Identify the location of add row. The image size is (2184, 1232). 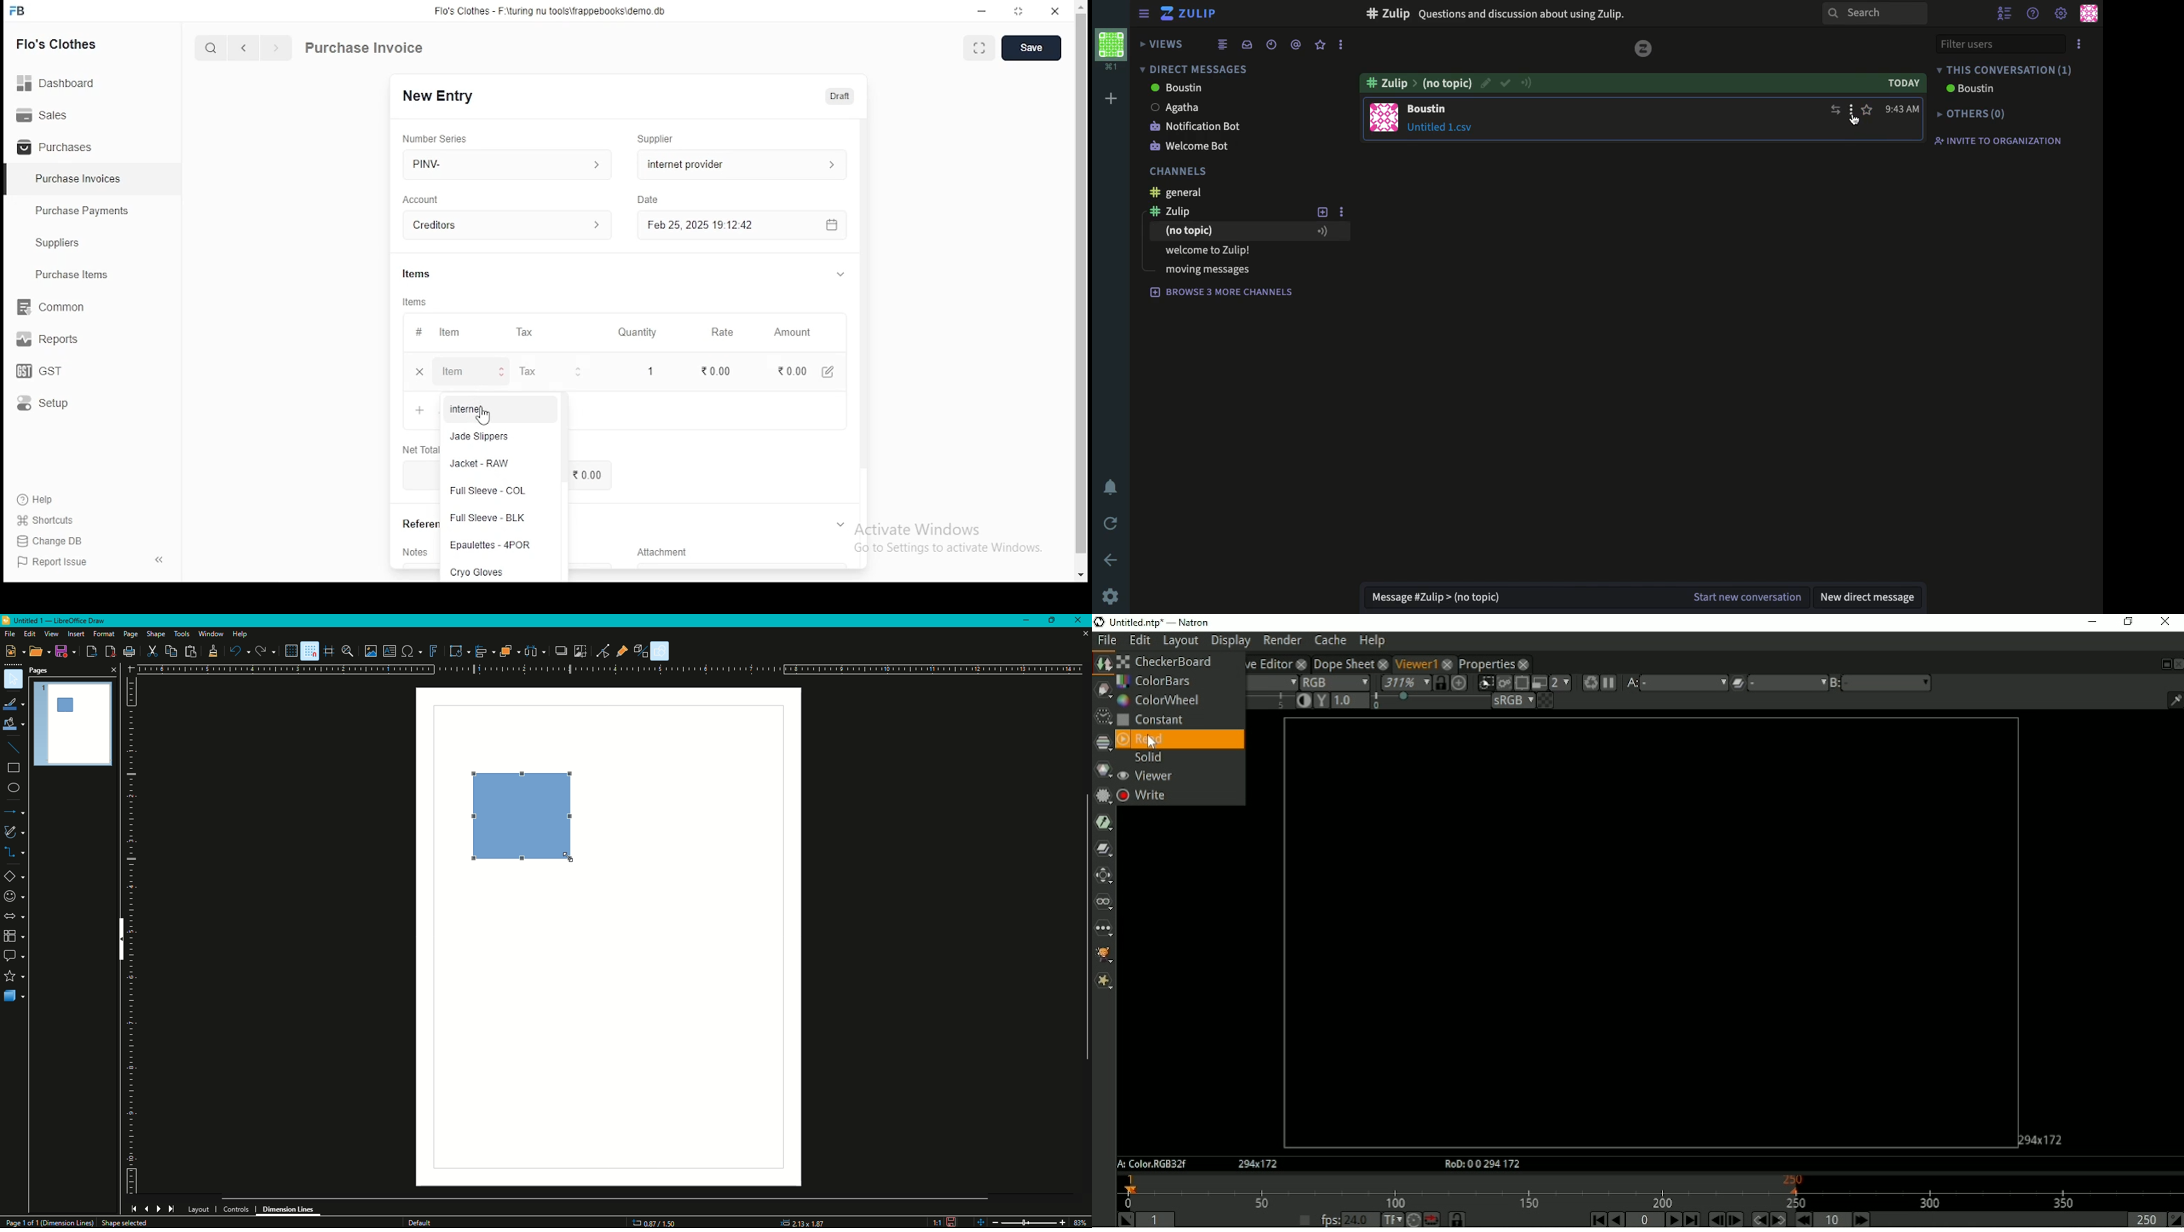
(470, 372).